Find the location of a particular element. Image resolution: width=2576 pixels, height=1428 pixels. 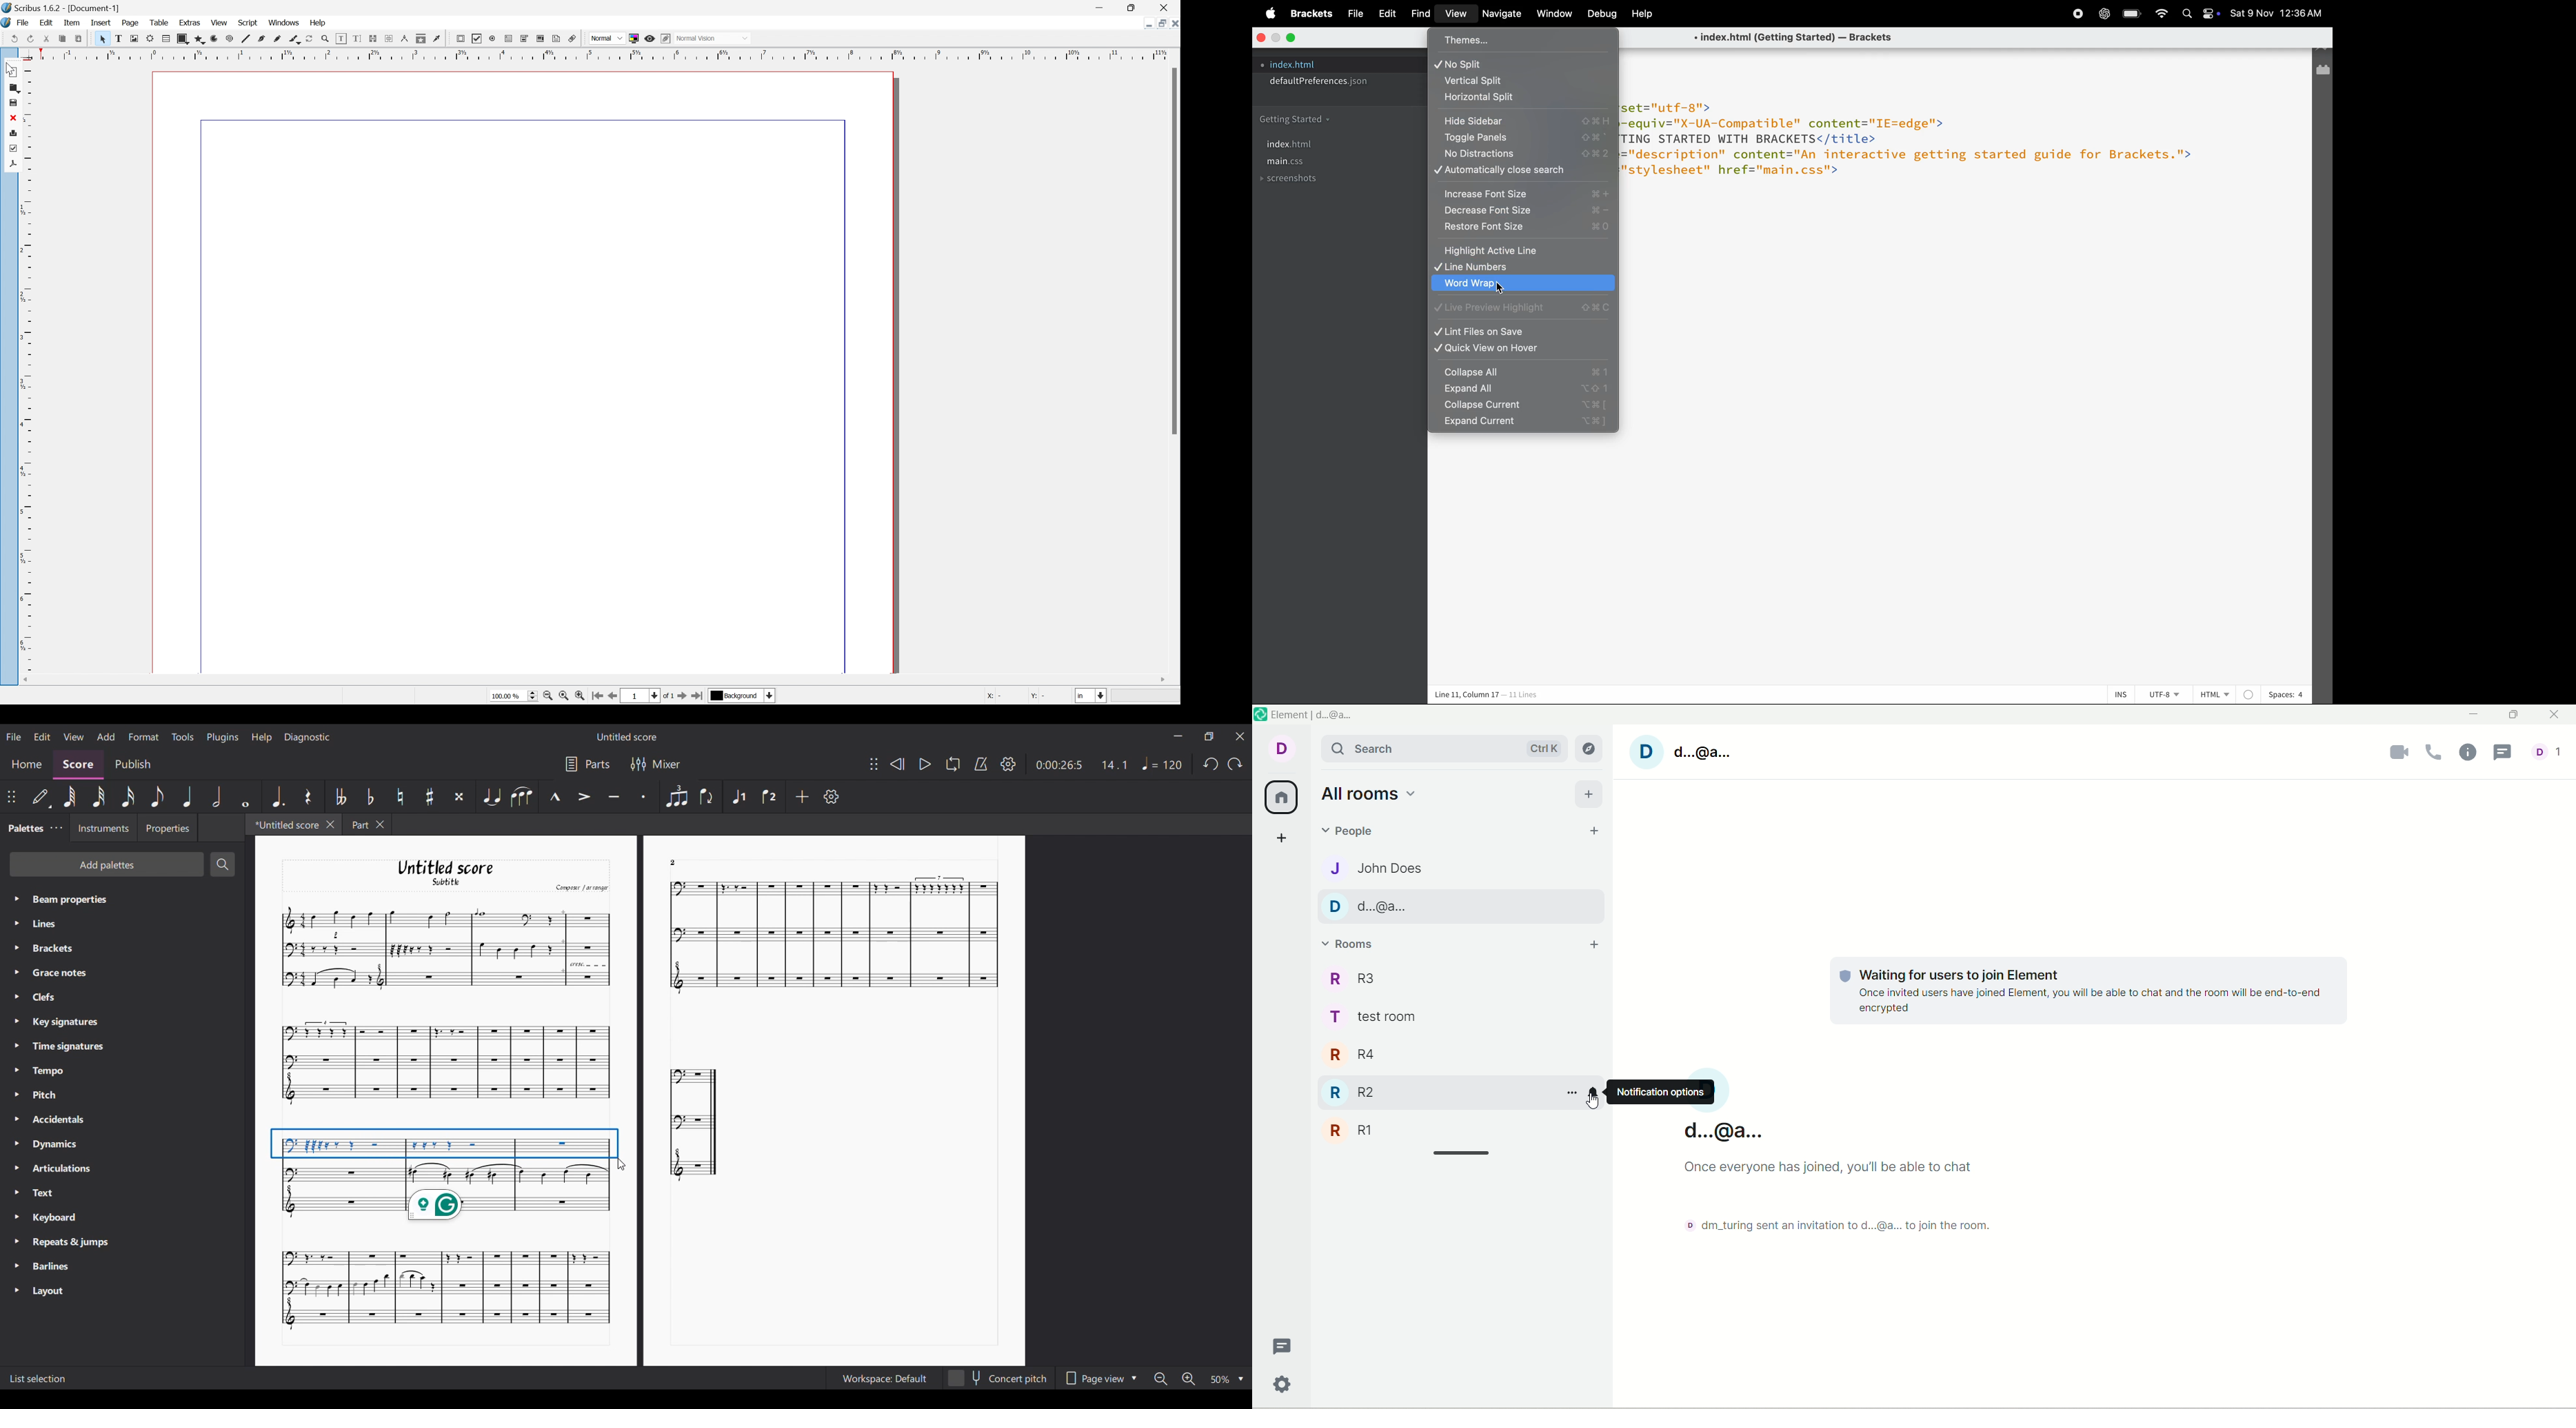

file is located at coordinates (24, 23).